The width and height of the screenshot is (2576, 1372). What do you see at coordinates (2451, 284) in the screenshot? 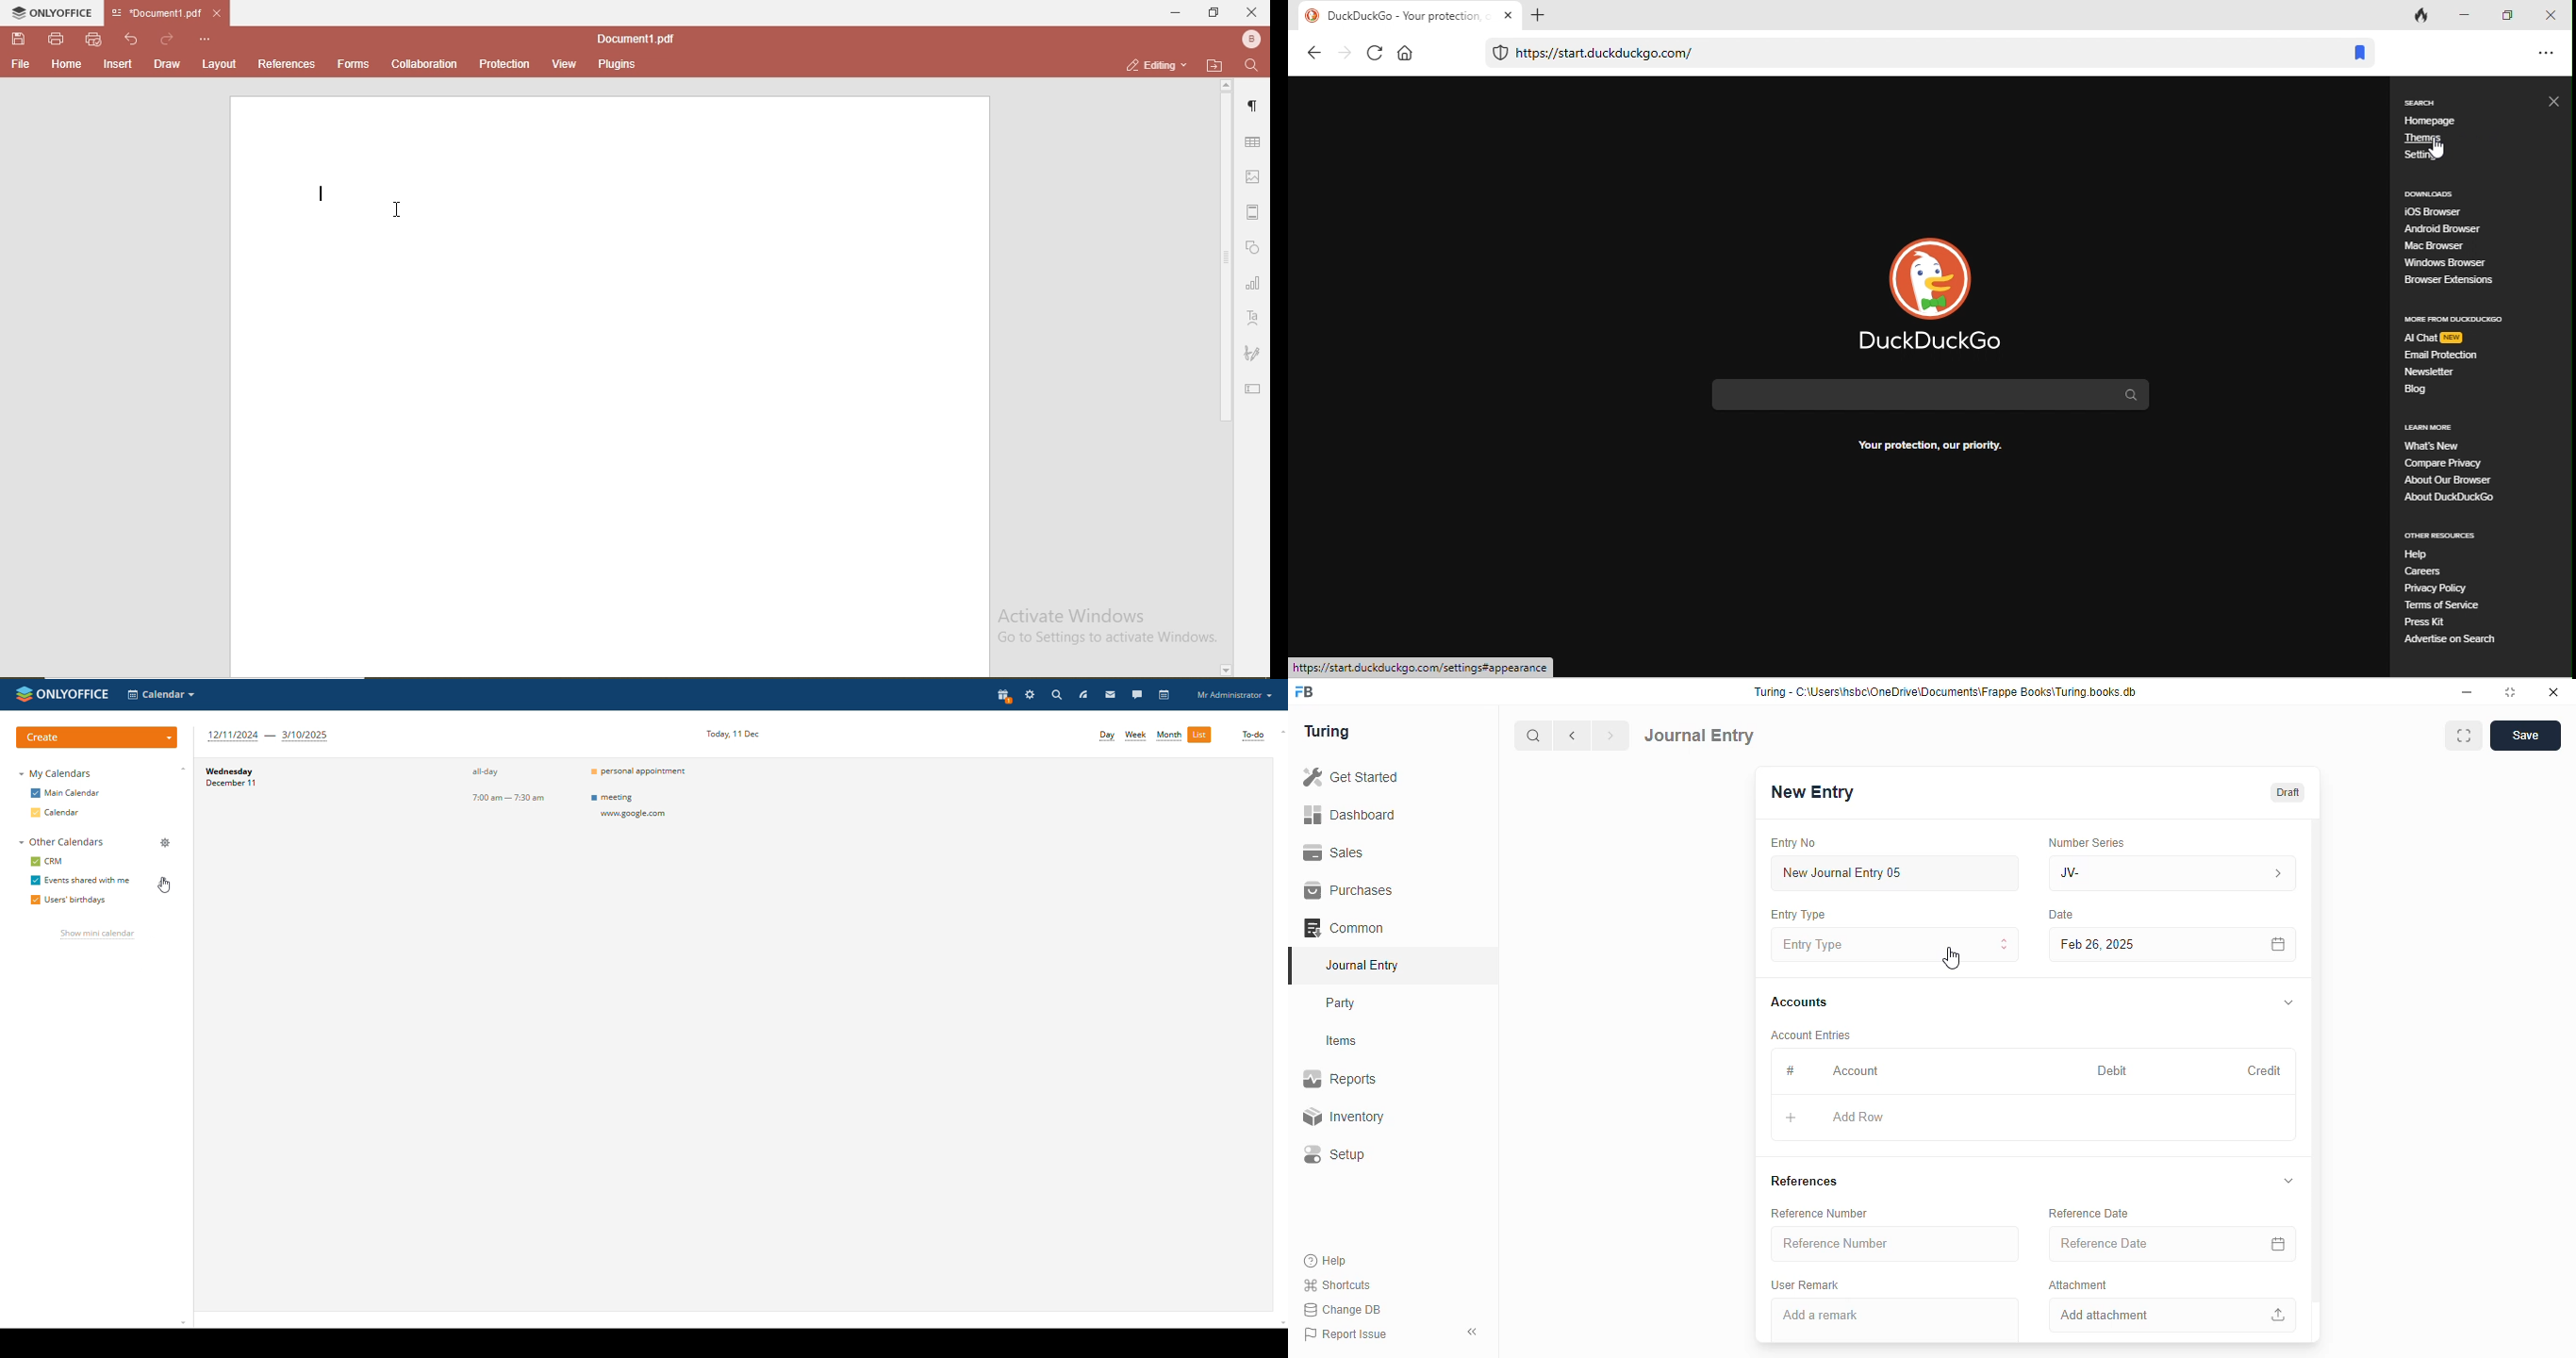
I see `browser extensions` at bounding box center [2451, 284].